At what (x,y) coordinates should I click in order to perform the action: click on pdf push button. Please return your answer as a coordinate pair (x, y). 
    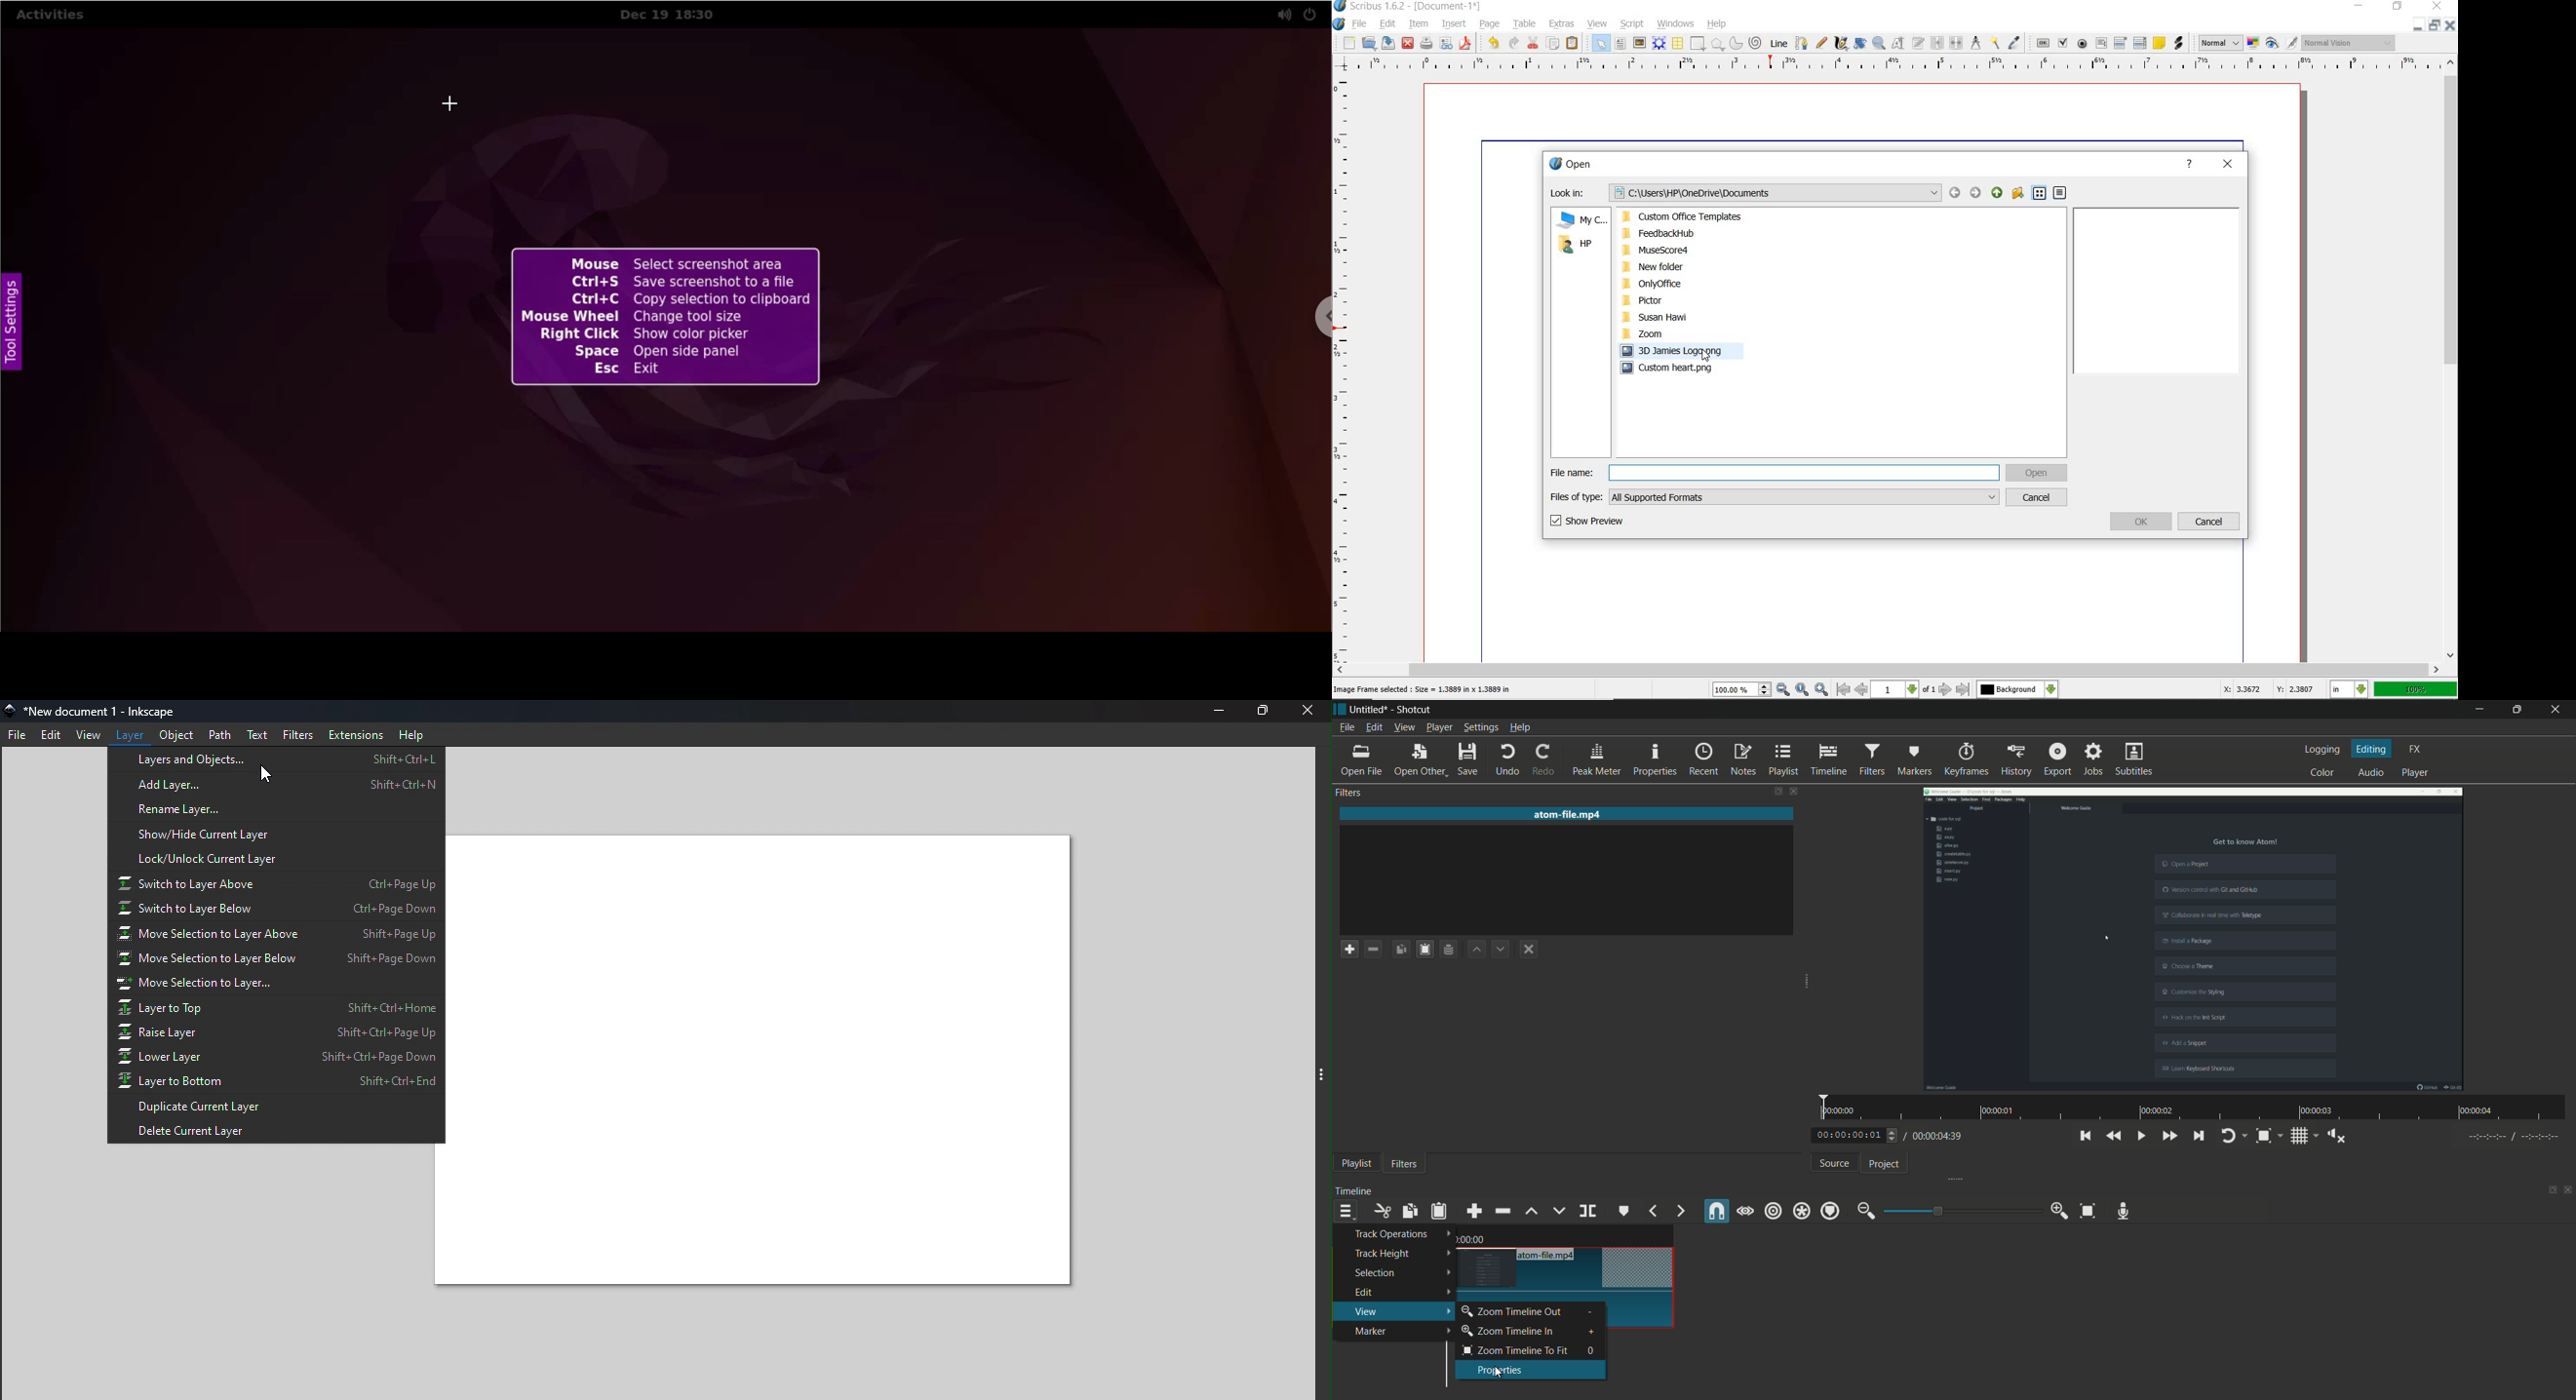
    Looking at the image, I should click on (2043, 44).